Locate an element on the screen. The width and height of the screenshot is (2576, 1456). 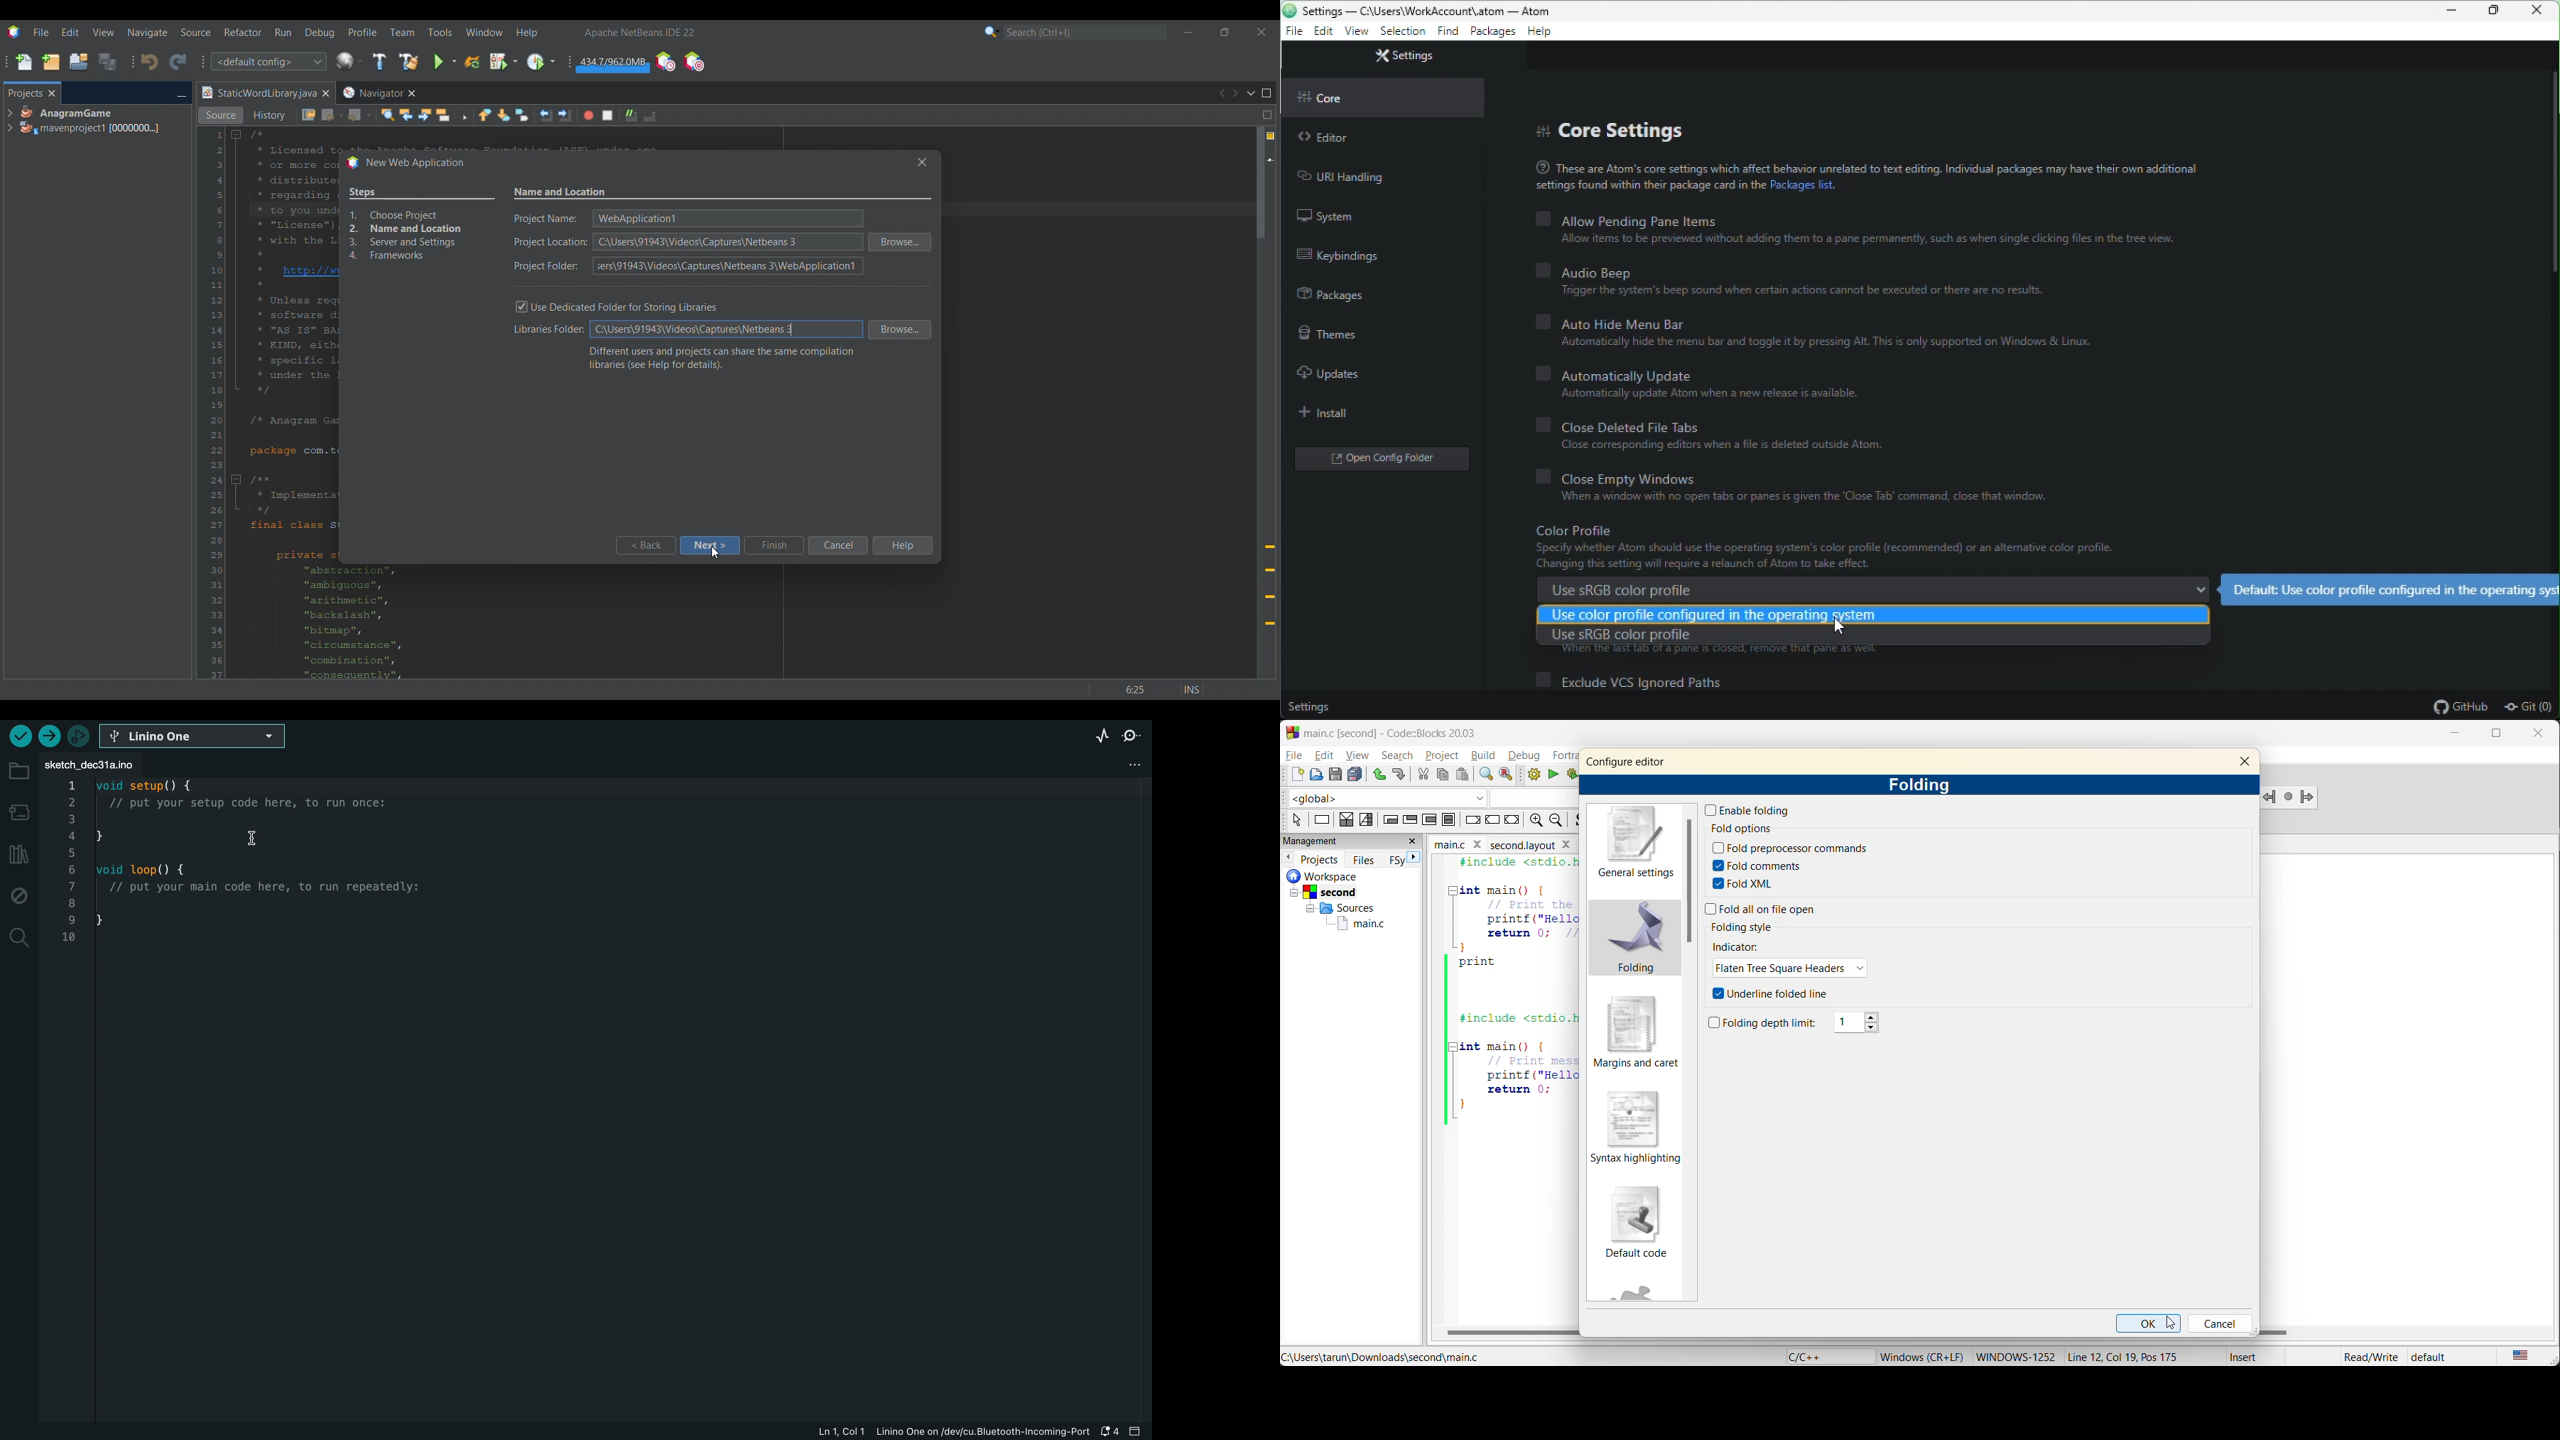
Github is located at coordinates (2459, 707).